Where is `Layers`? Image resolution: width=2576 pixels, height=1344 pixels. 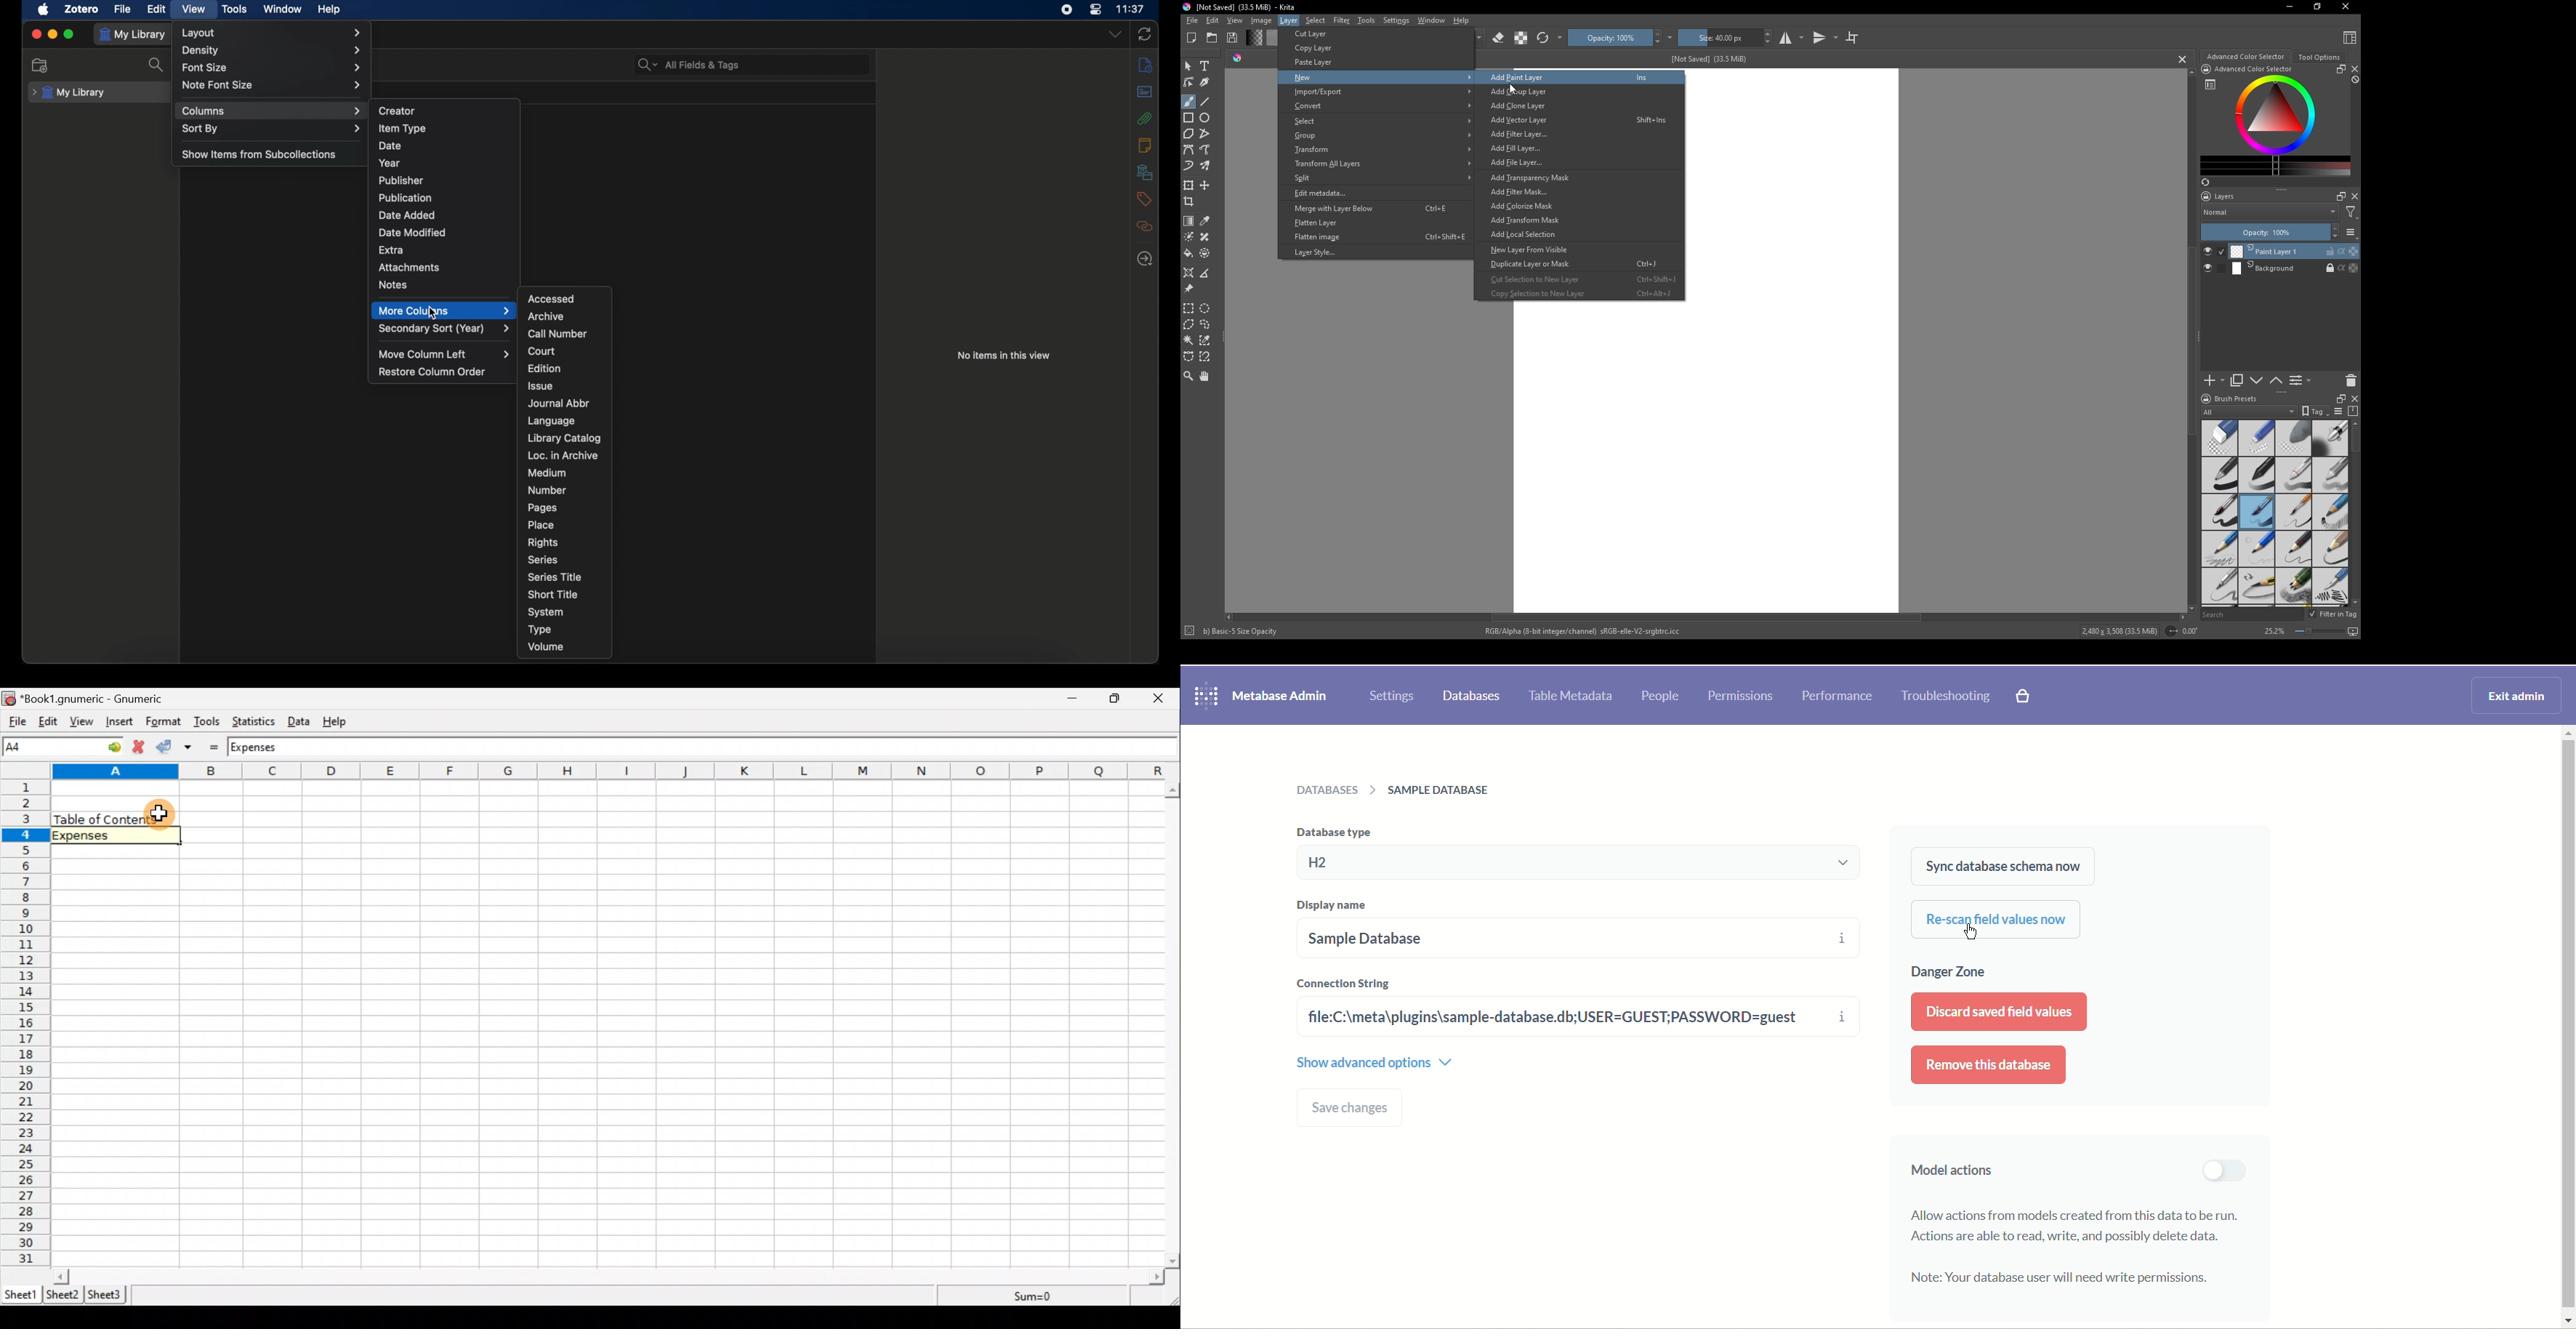 Layers is located at coordinates (2222, 196).